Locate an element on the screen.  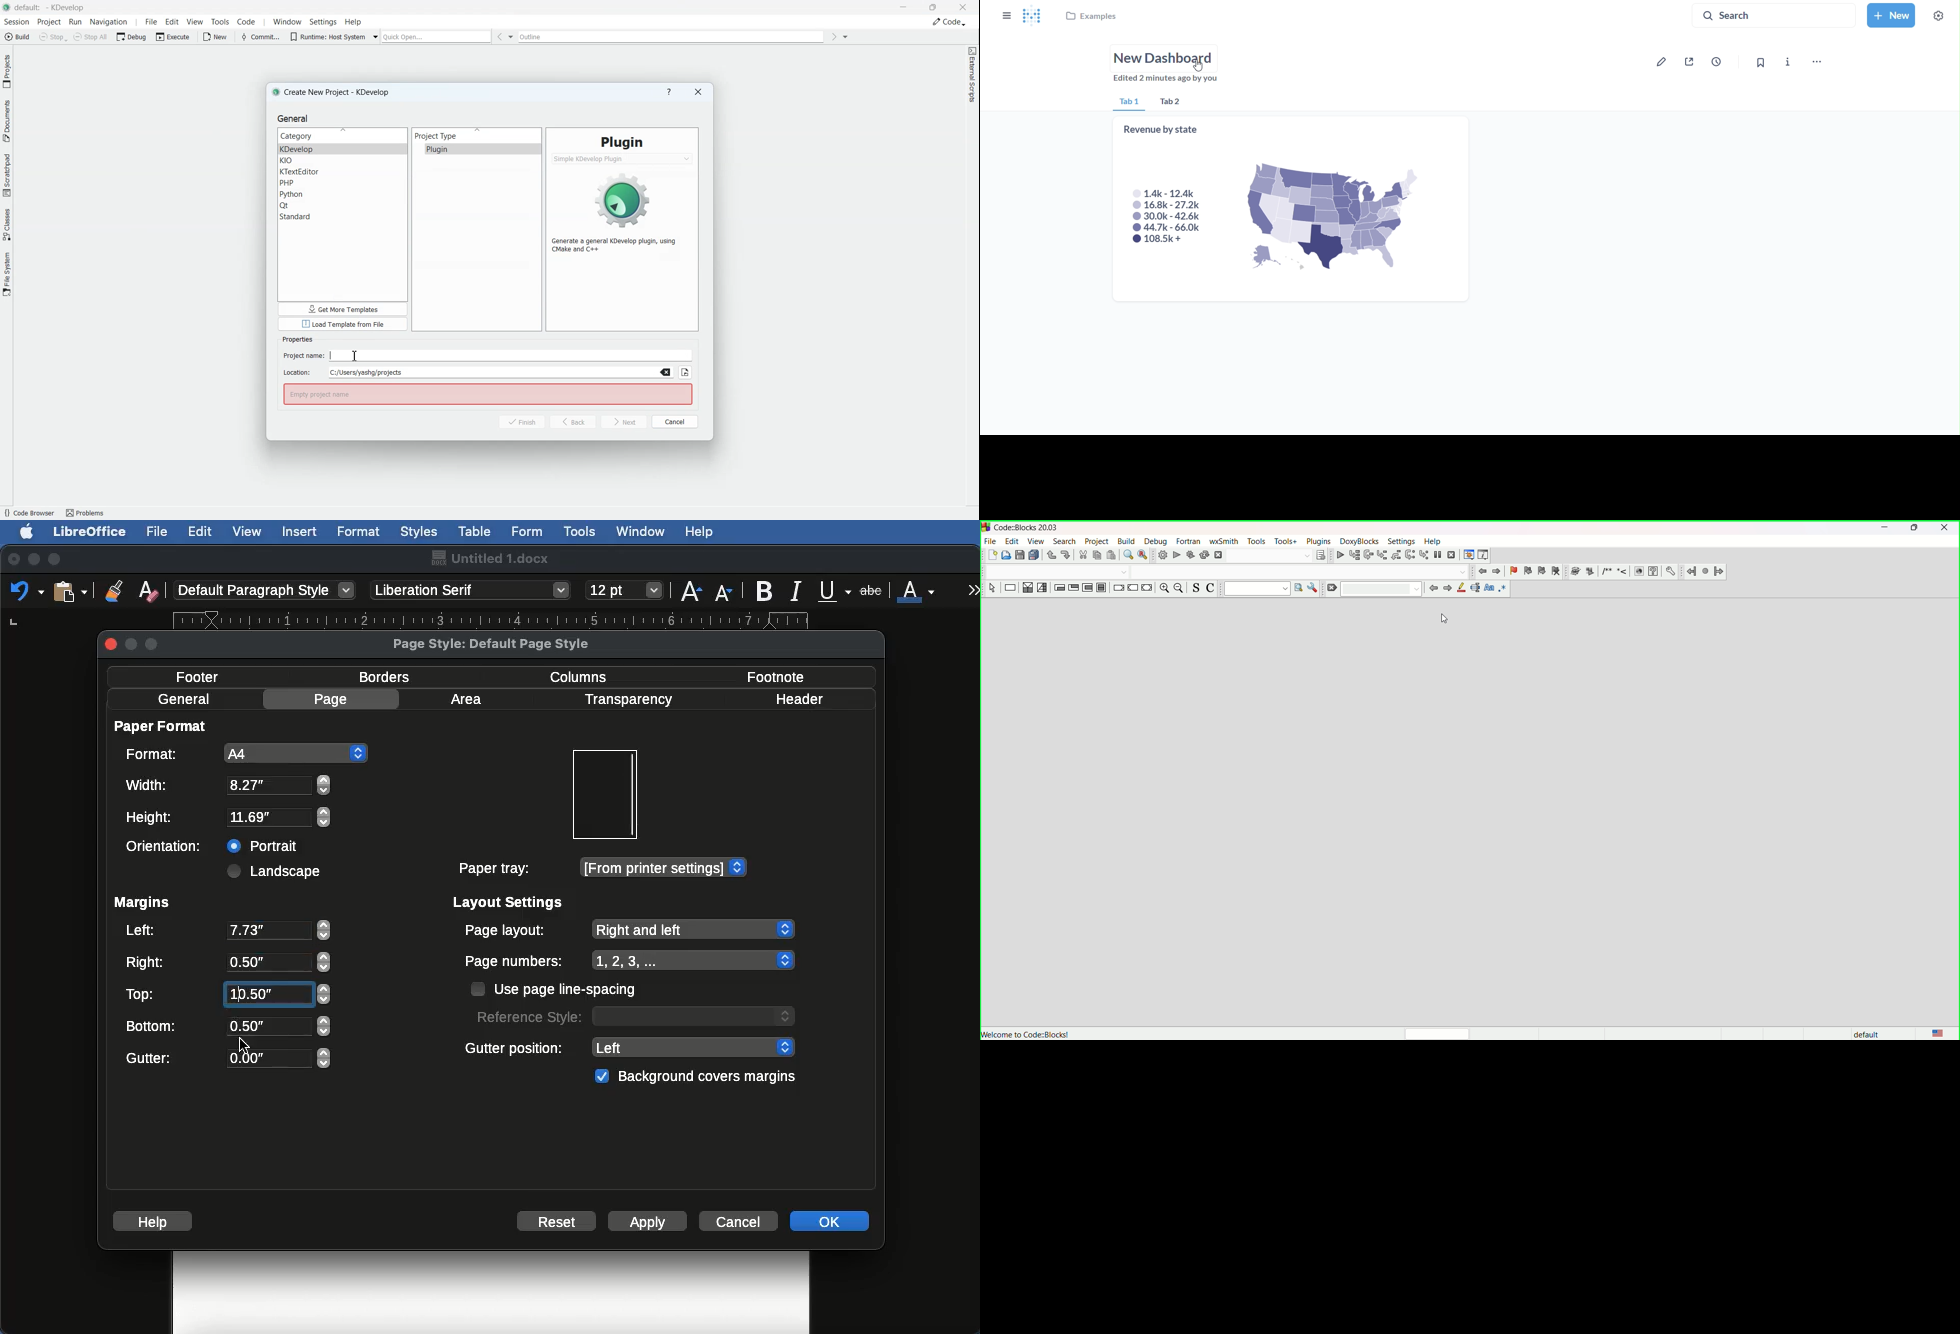
find is located at coordinates (1126, 556).